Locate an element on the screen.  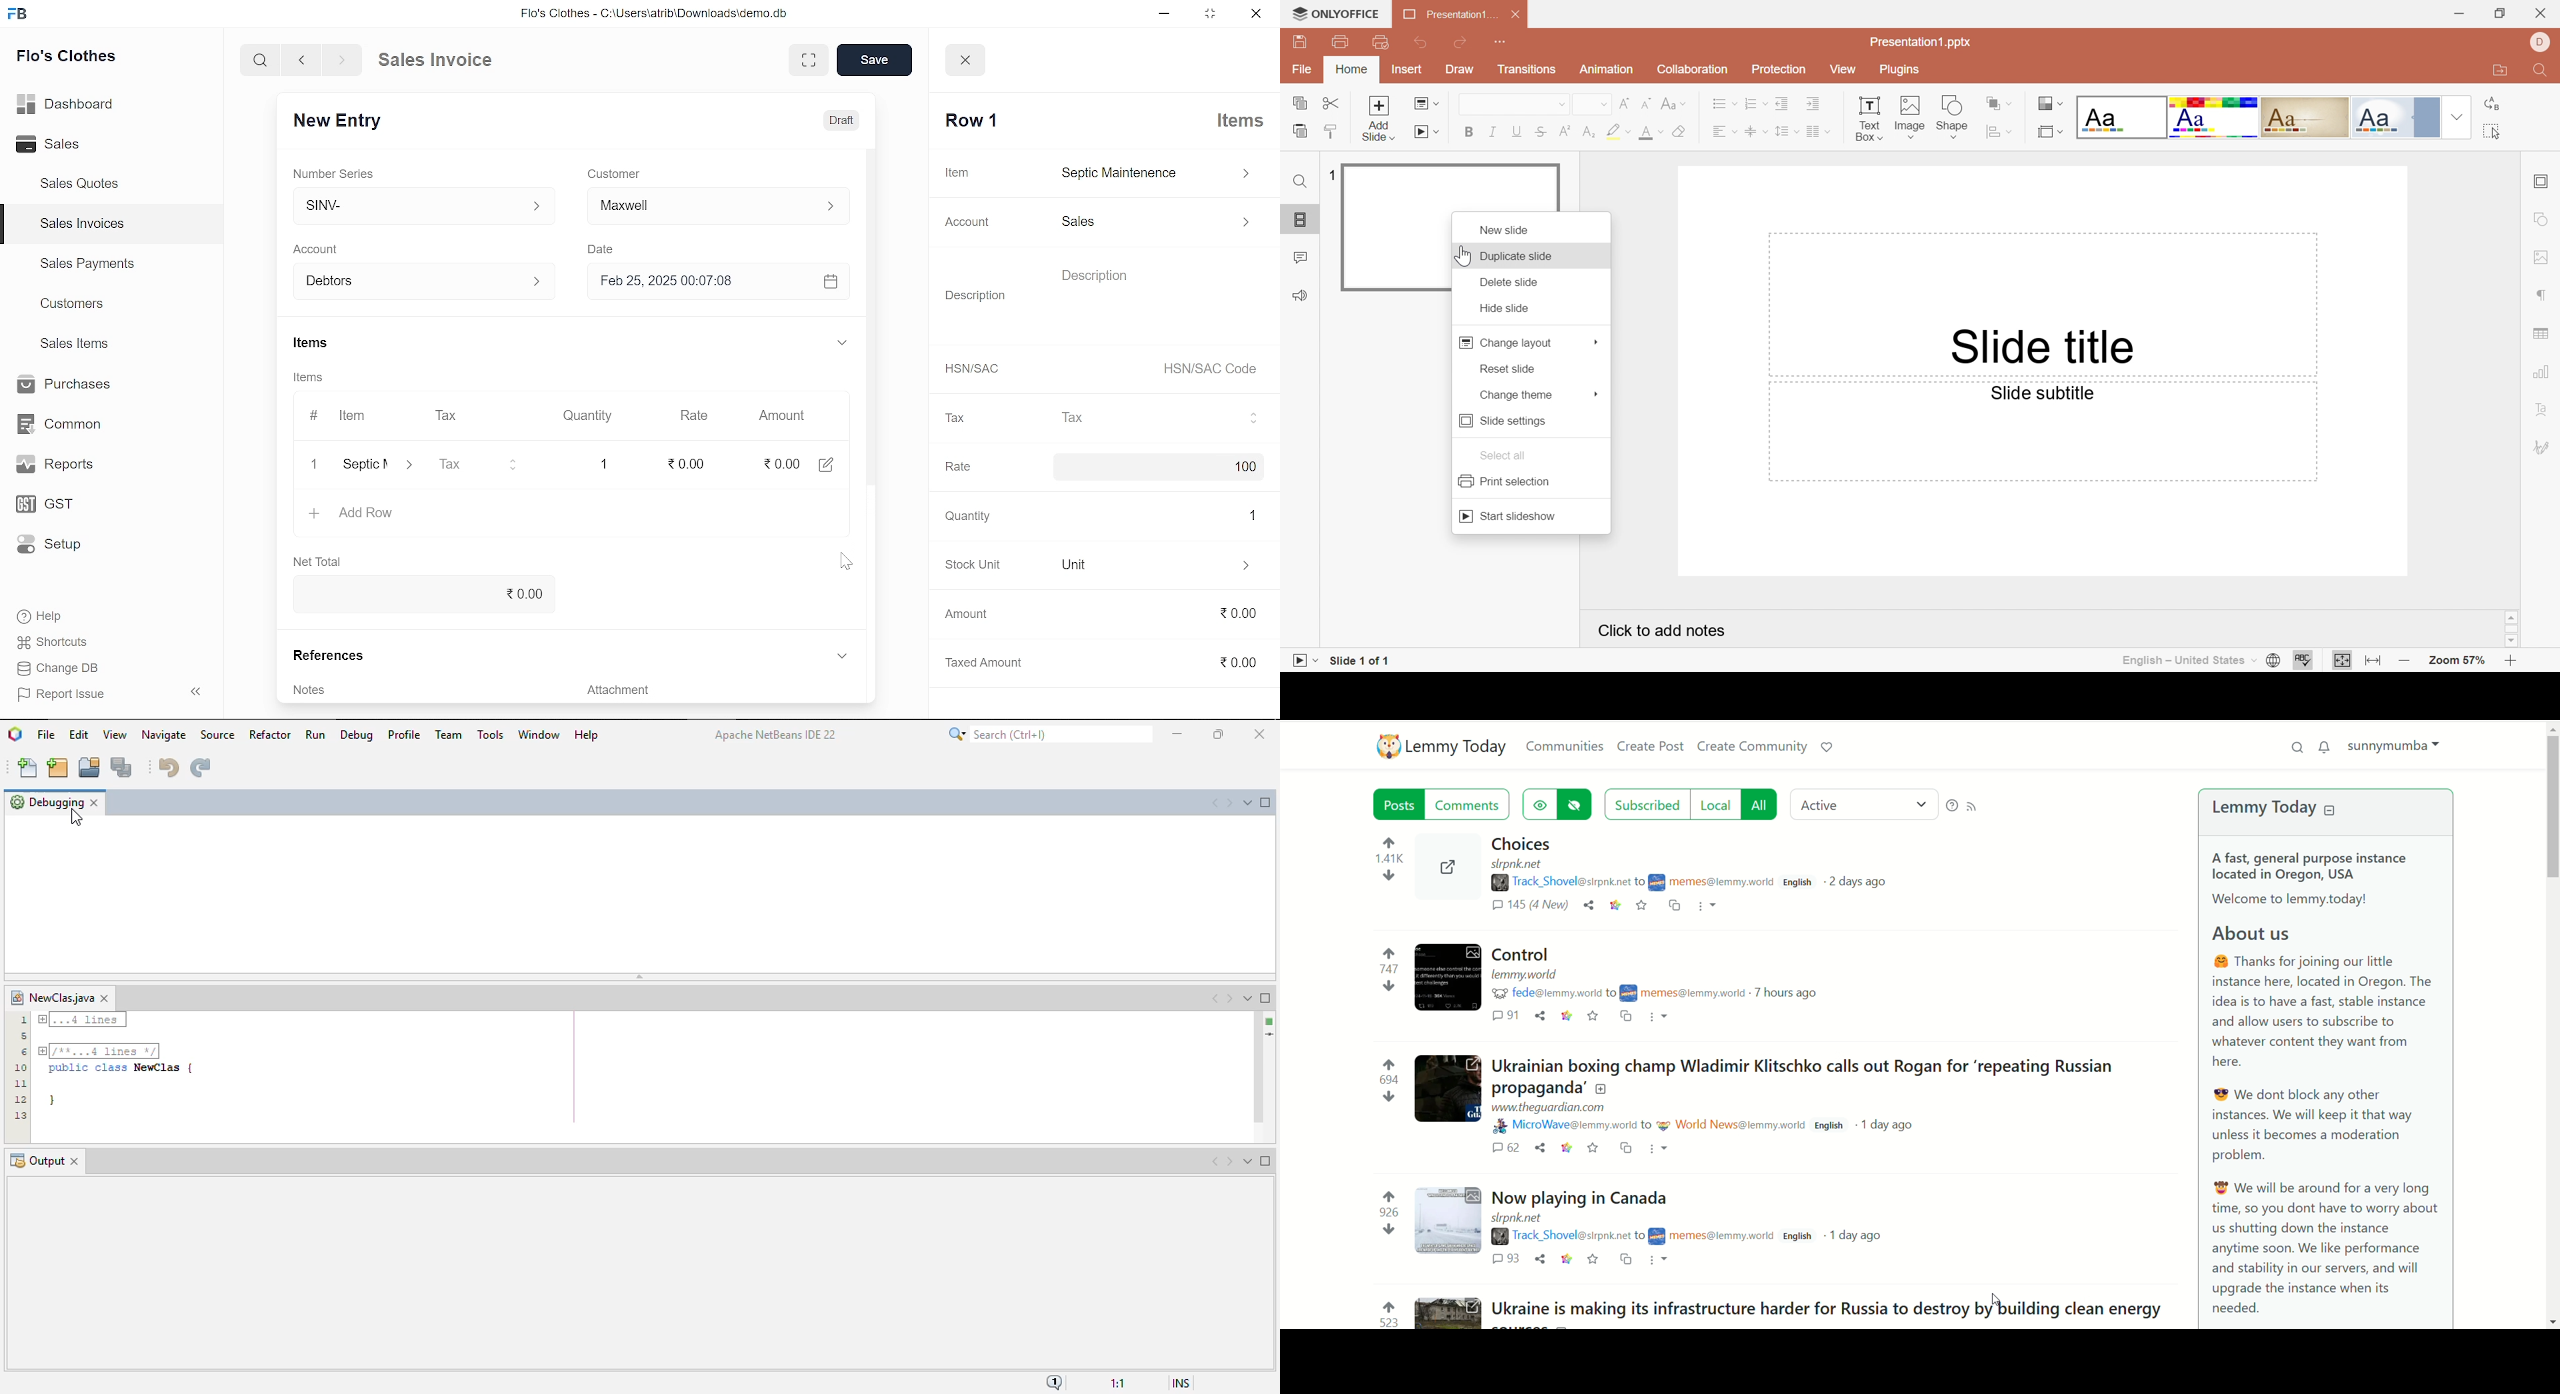
Select all is located at coordinates (2495, 133).